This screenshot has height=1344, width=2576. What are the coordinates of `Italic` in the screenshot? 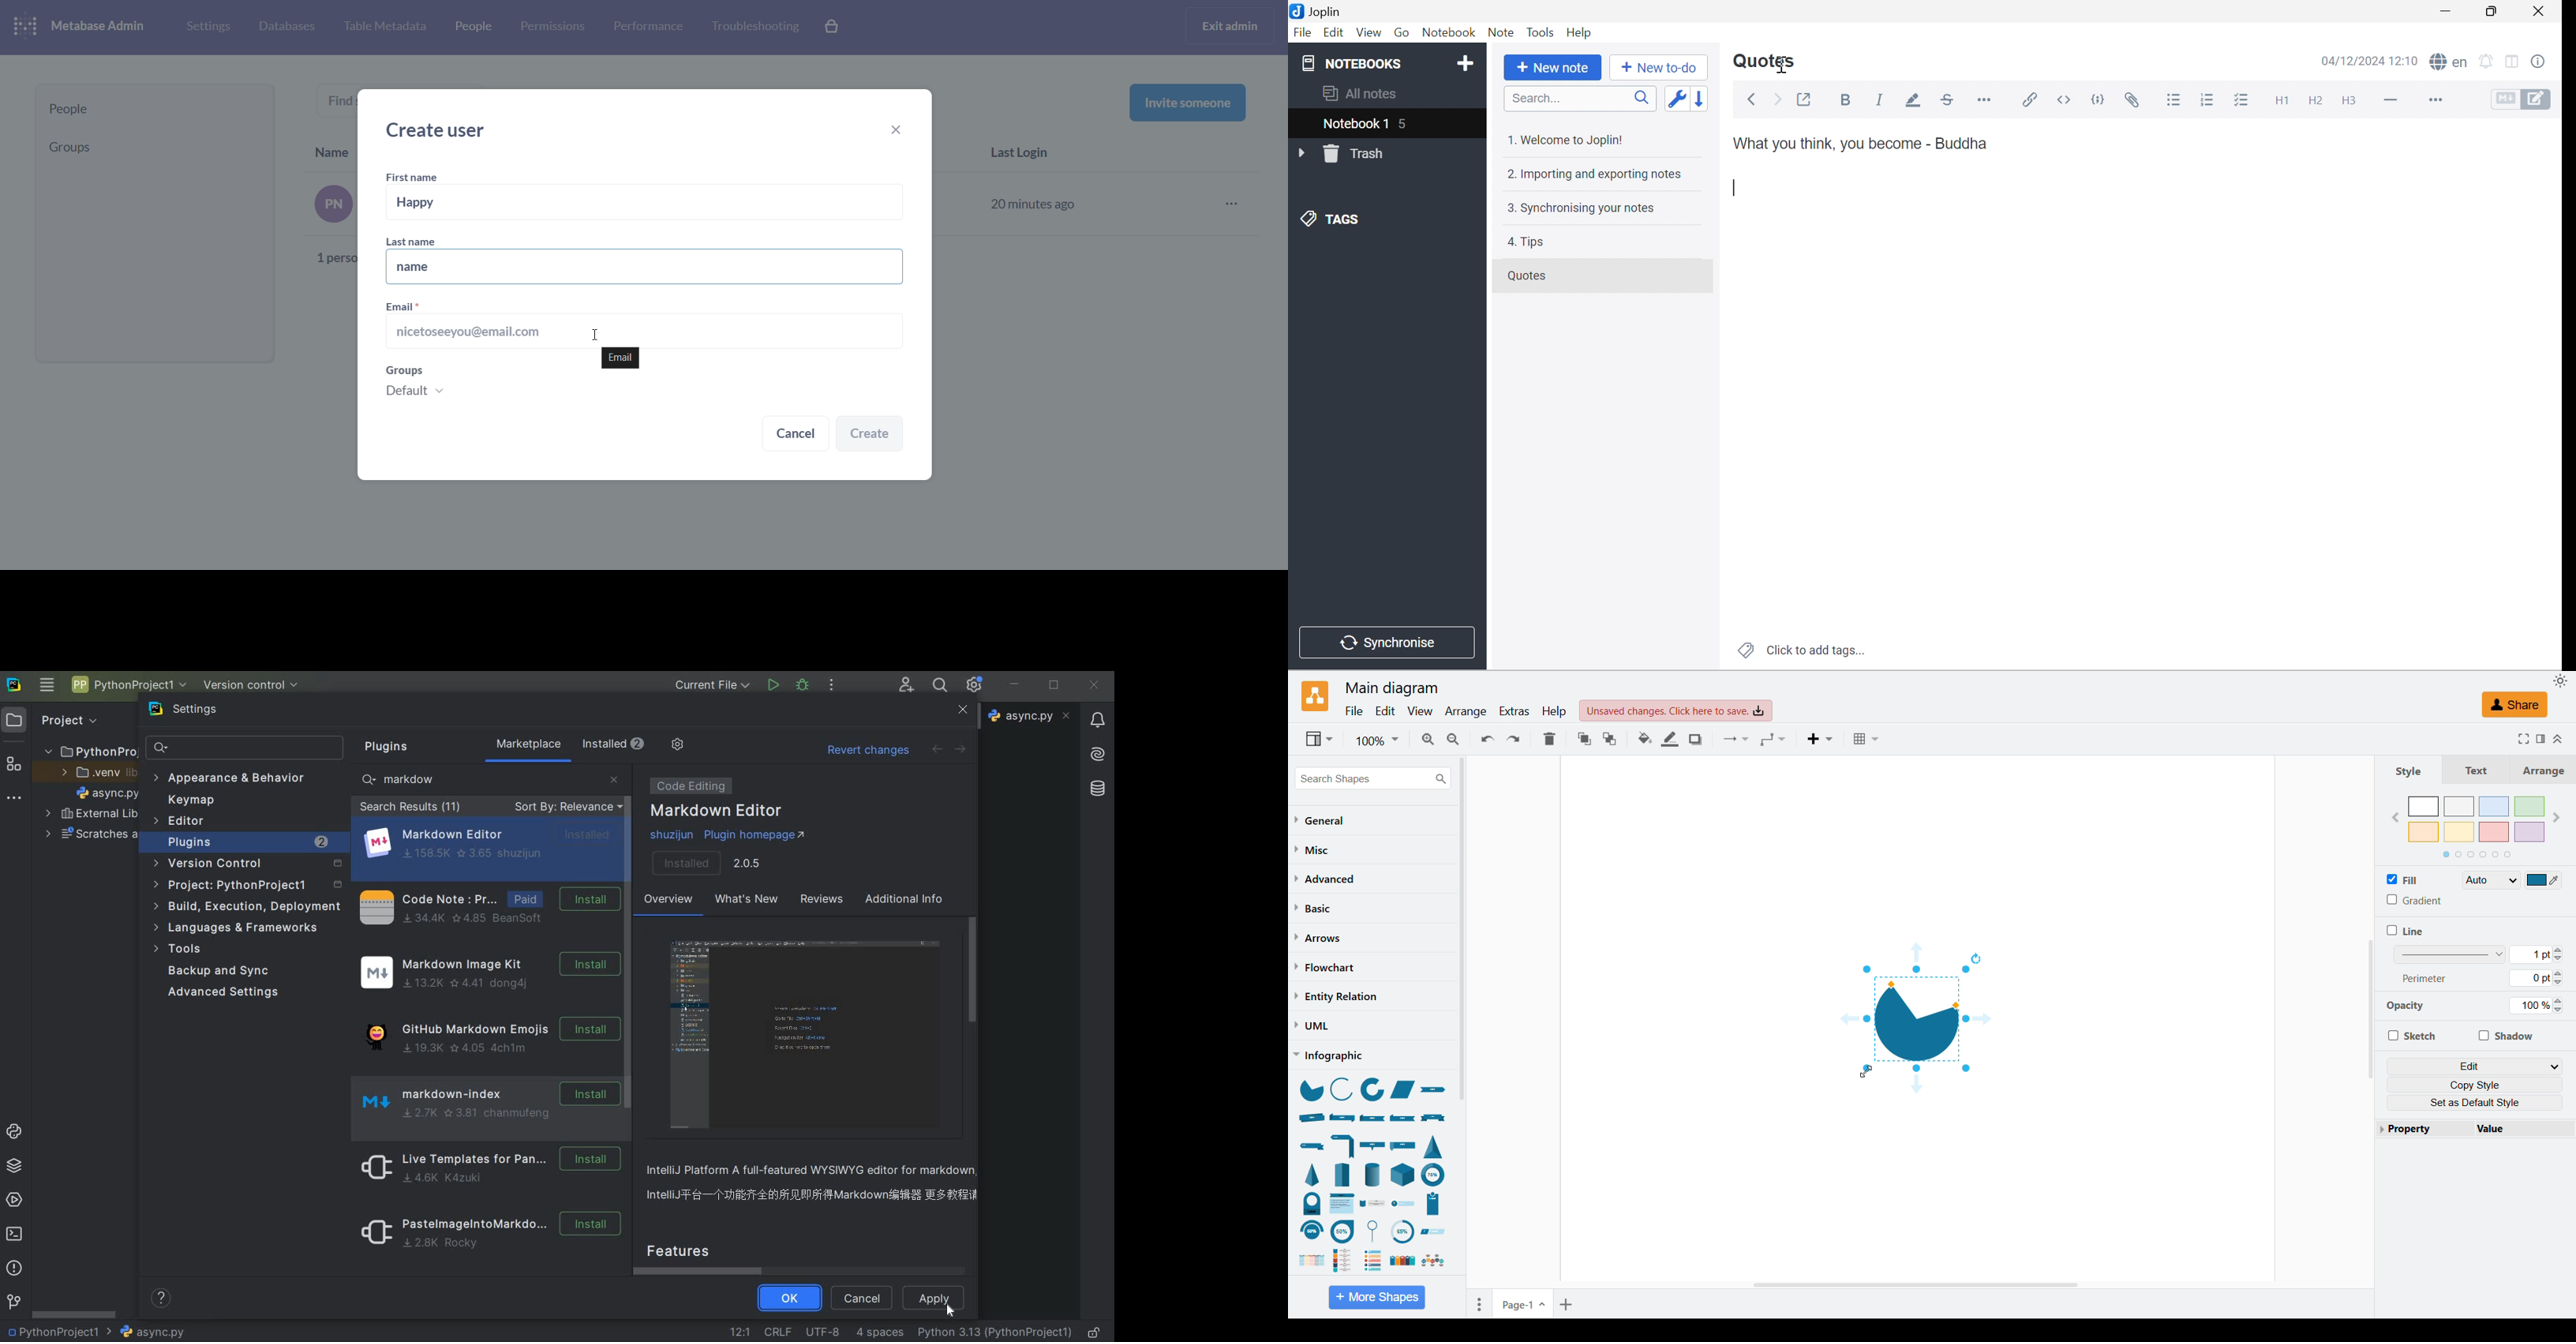 It's located at (1884, 100).